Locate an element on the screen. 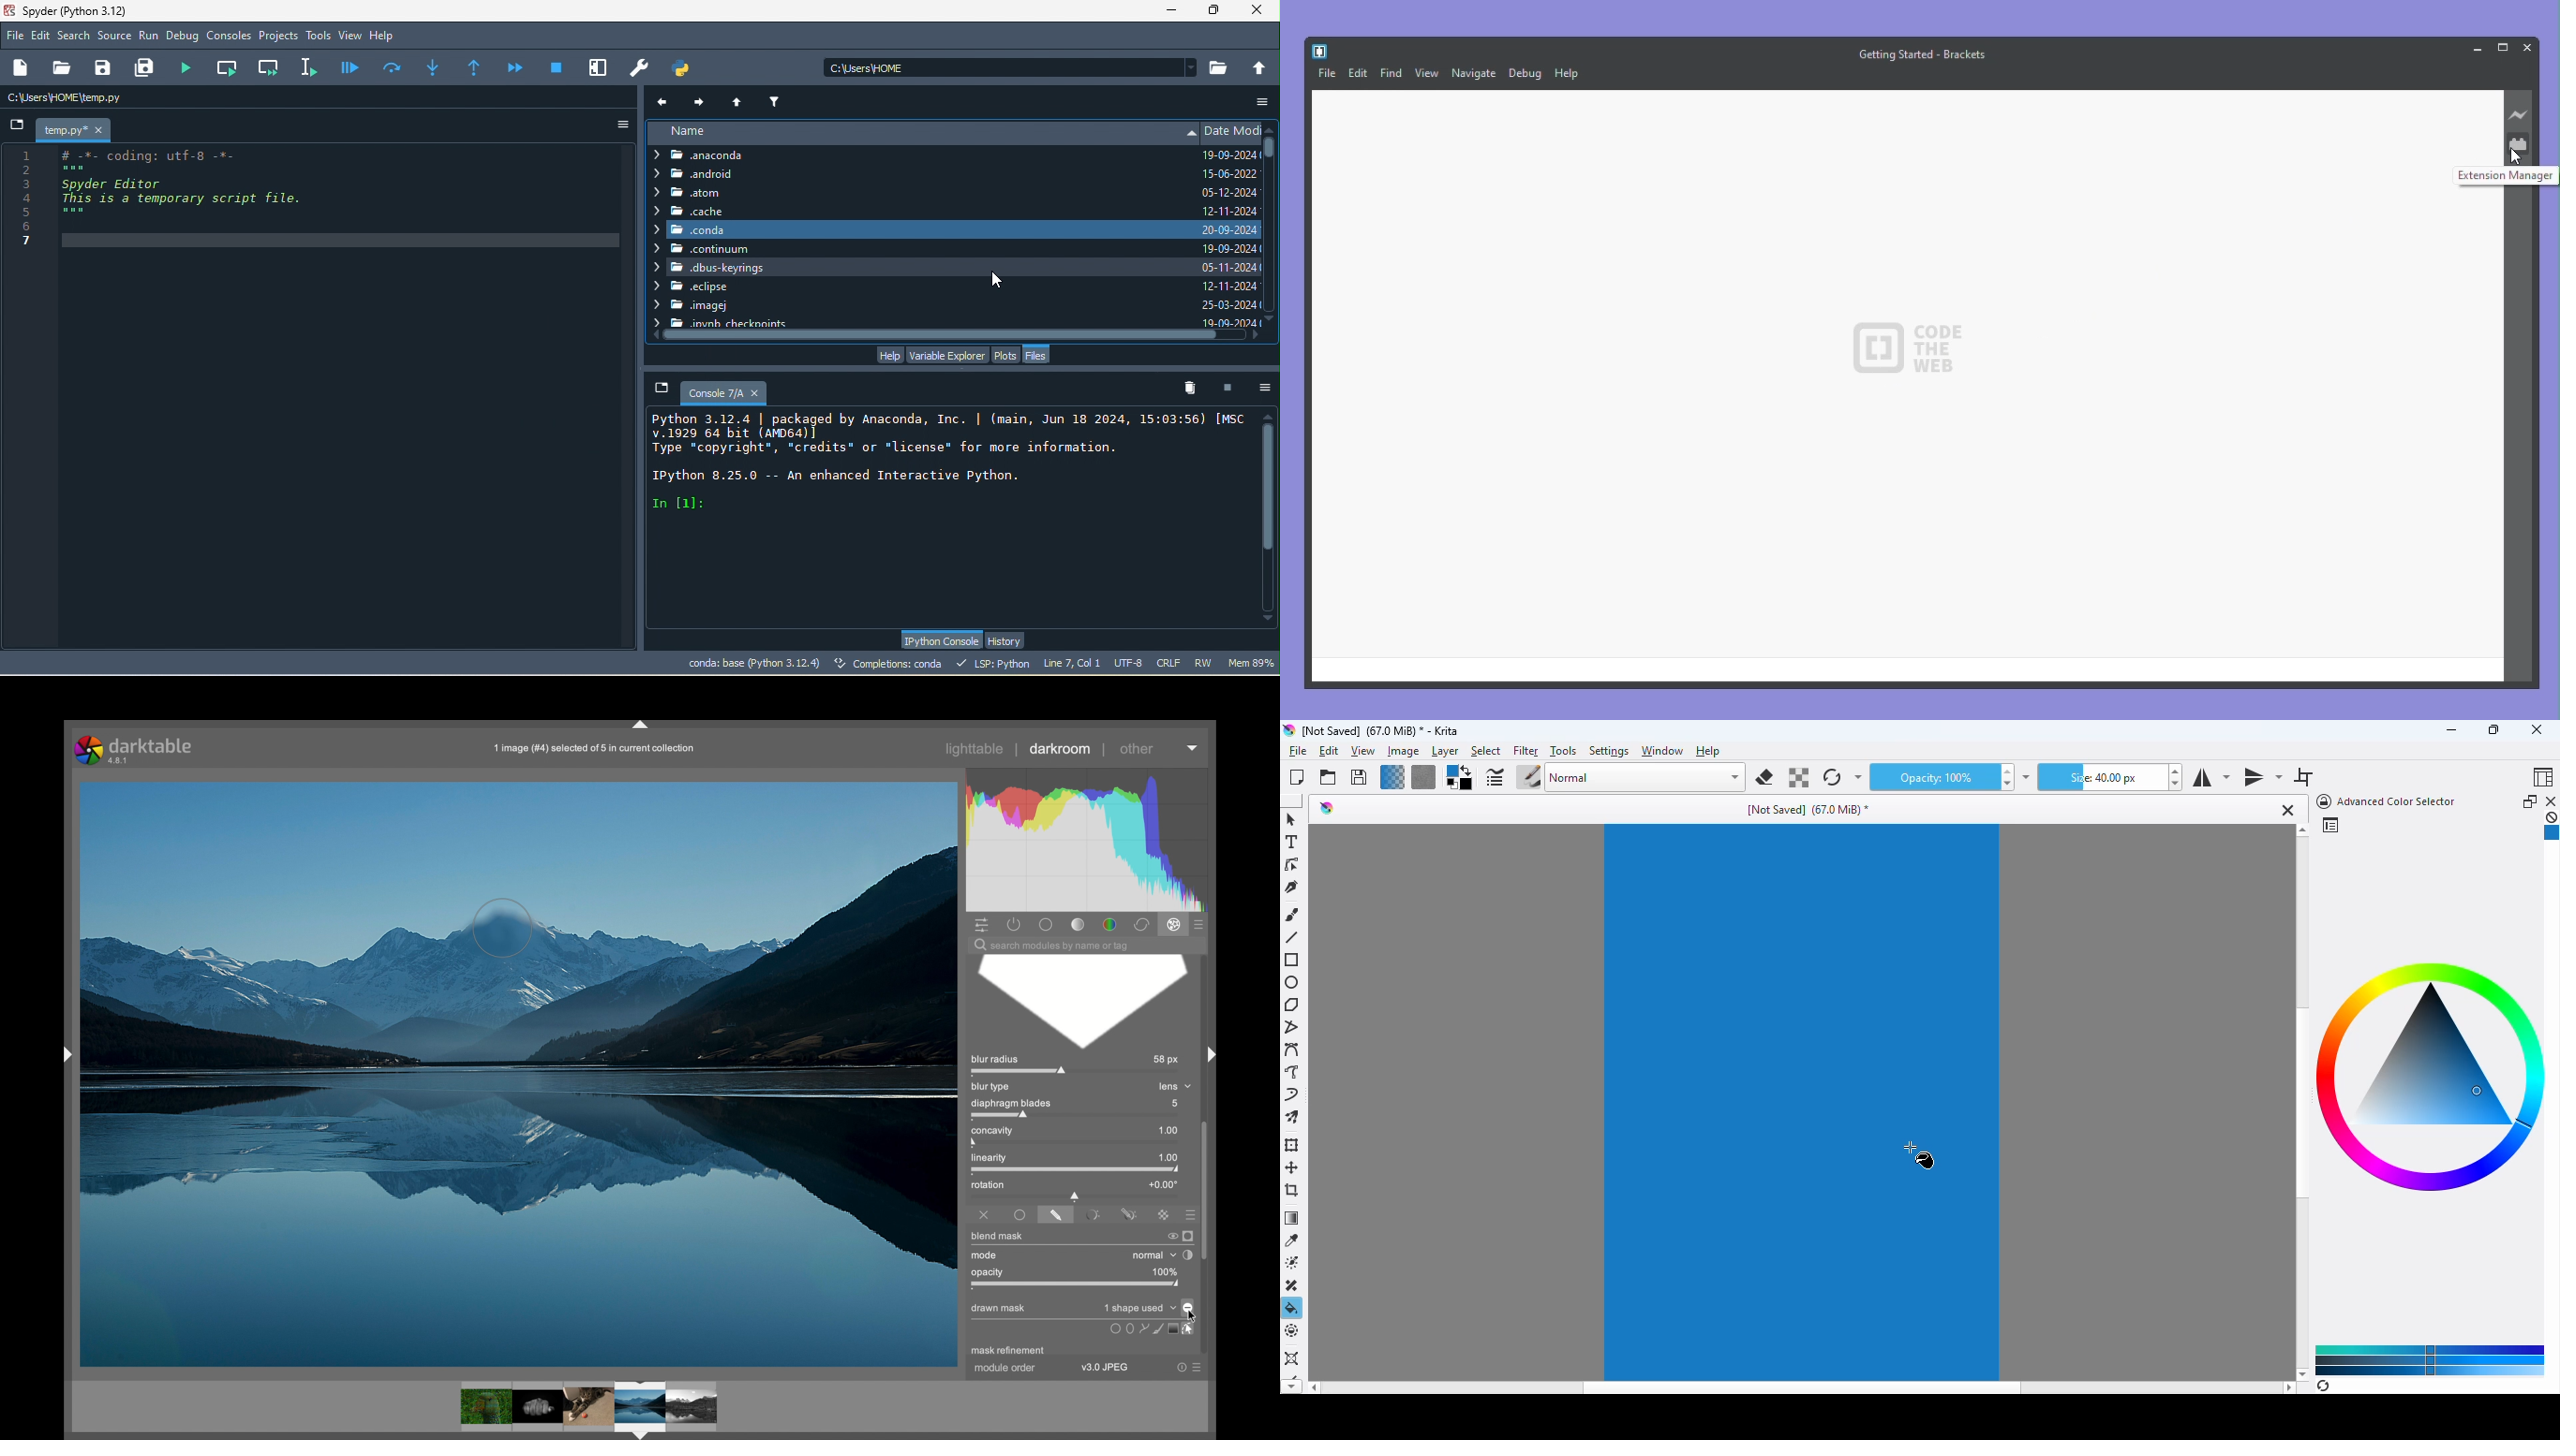 The height and width of the screenshot is (1456, 2576). clear all color history is located at coordinates (2552, 817).